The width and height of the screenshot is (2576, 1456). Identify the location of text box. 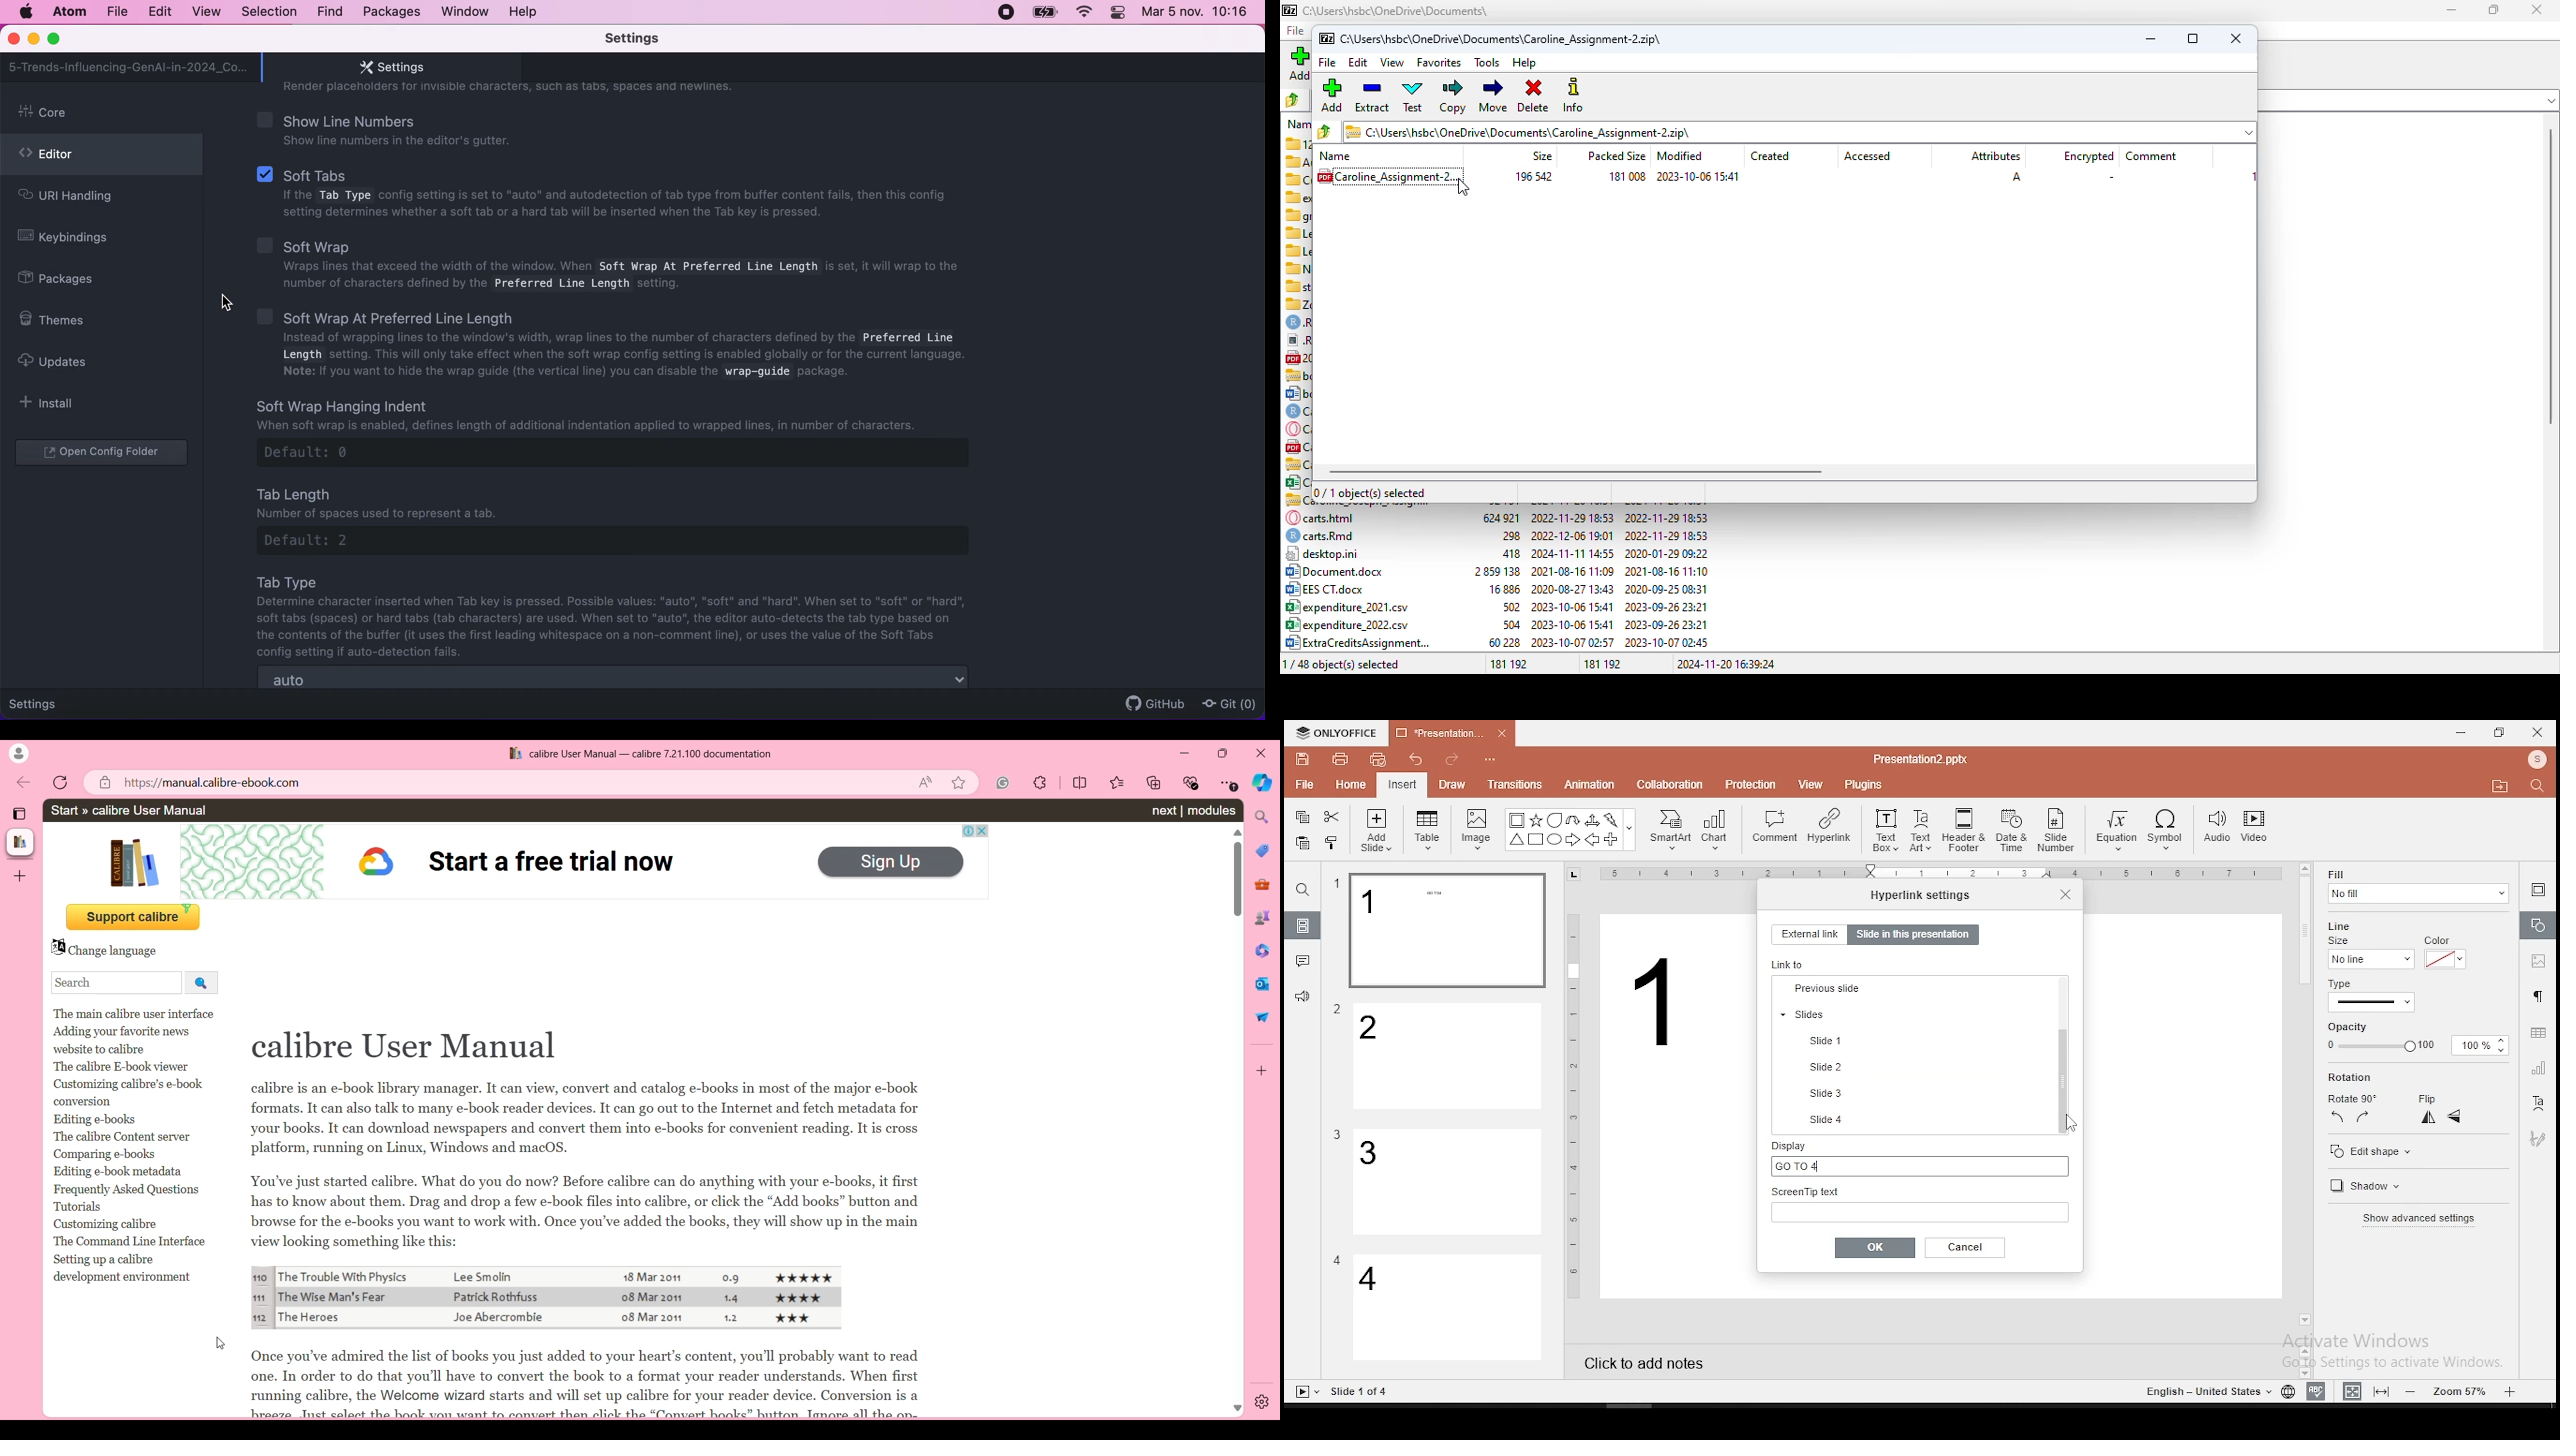
(1884, 828).